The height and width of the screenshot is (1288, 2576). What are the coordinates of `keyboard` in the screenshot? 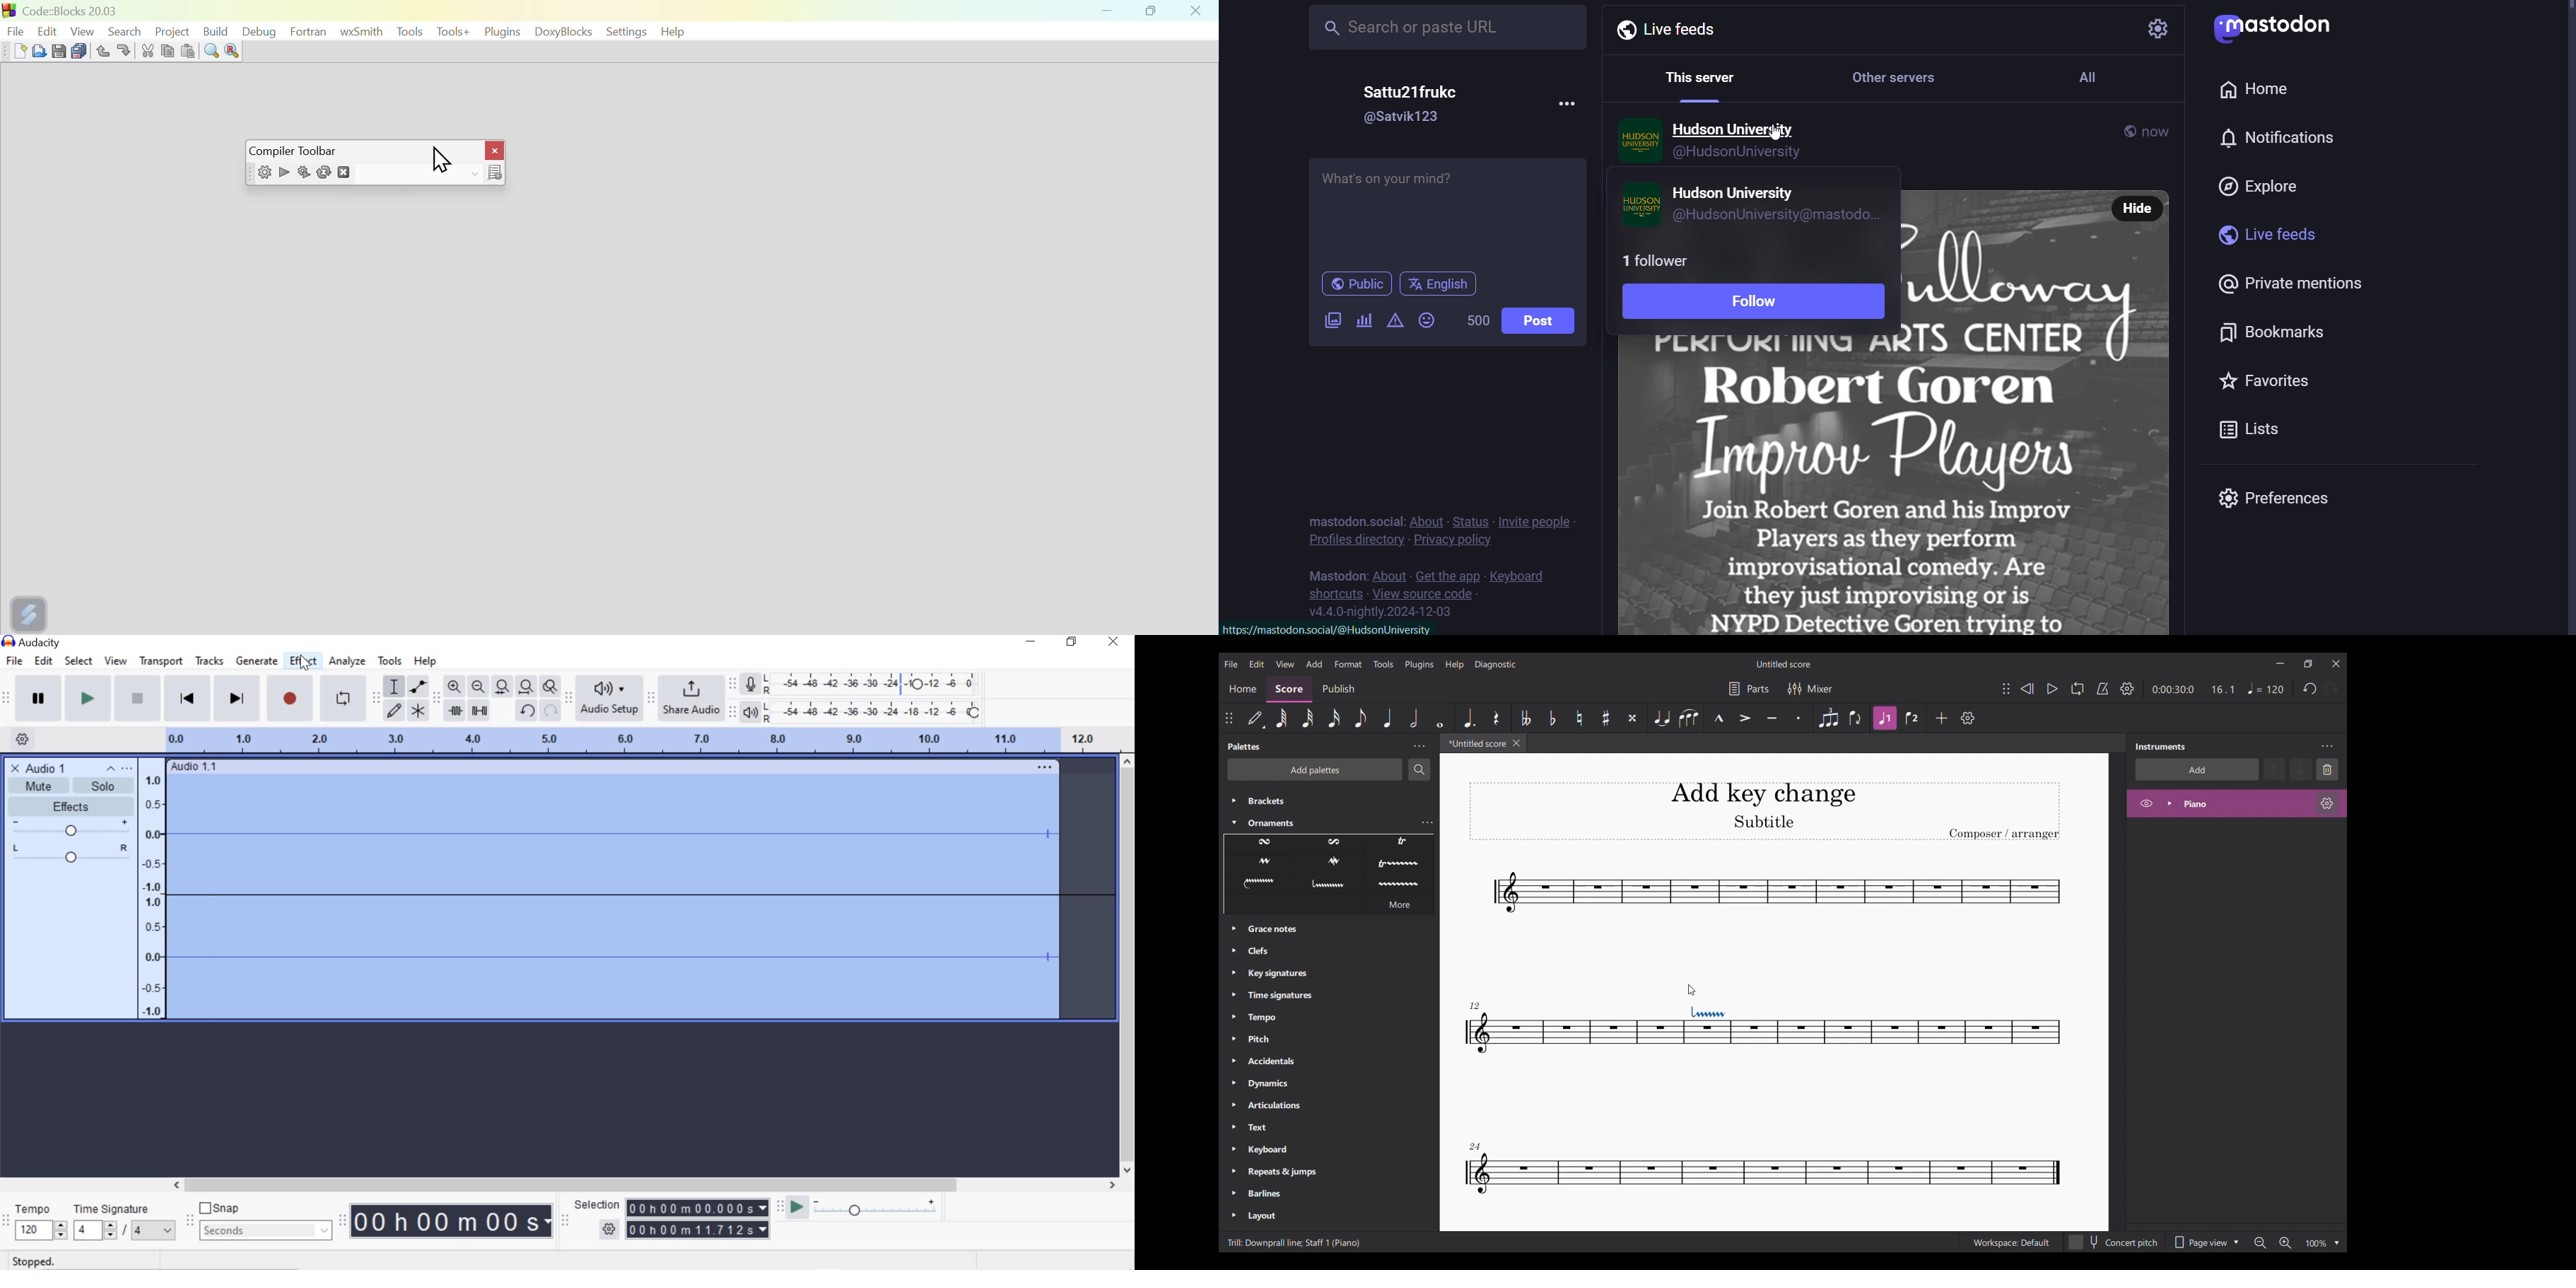 It's located at (1520, 576).